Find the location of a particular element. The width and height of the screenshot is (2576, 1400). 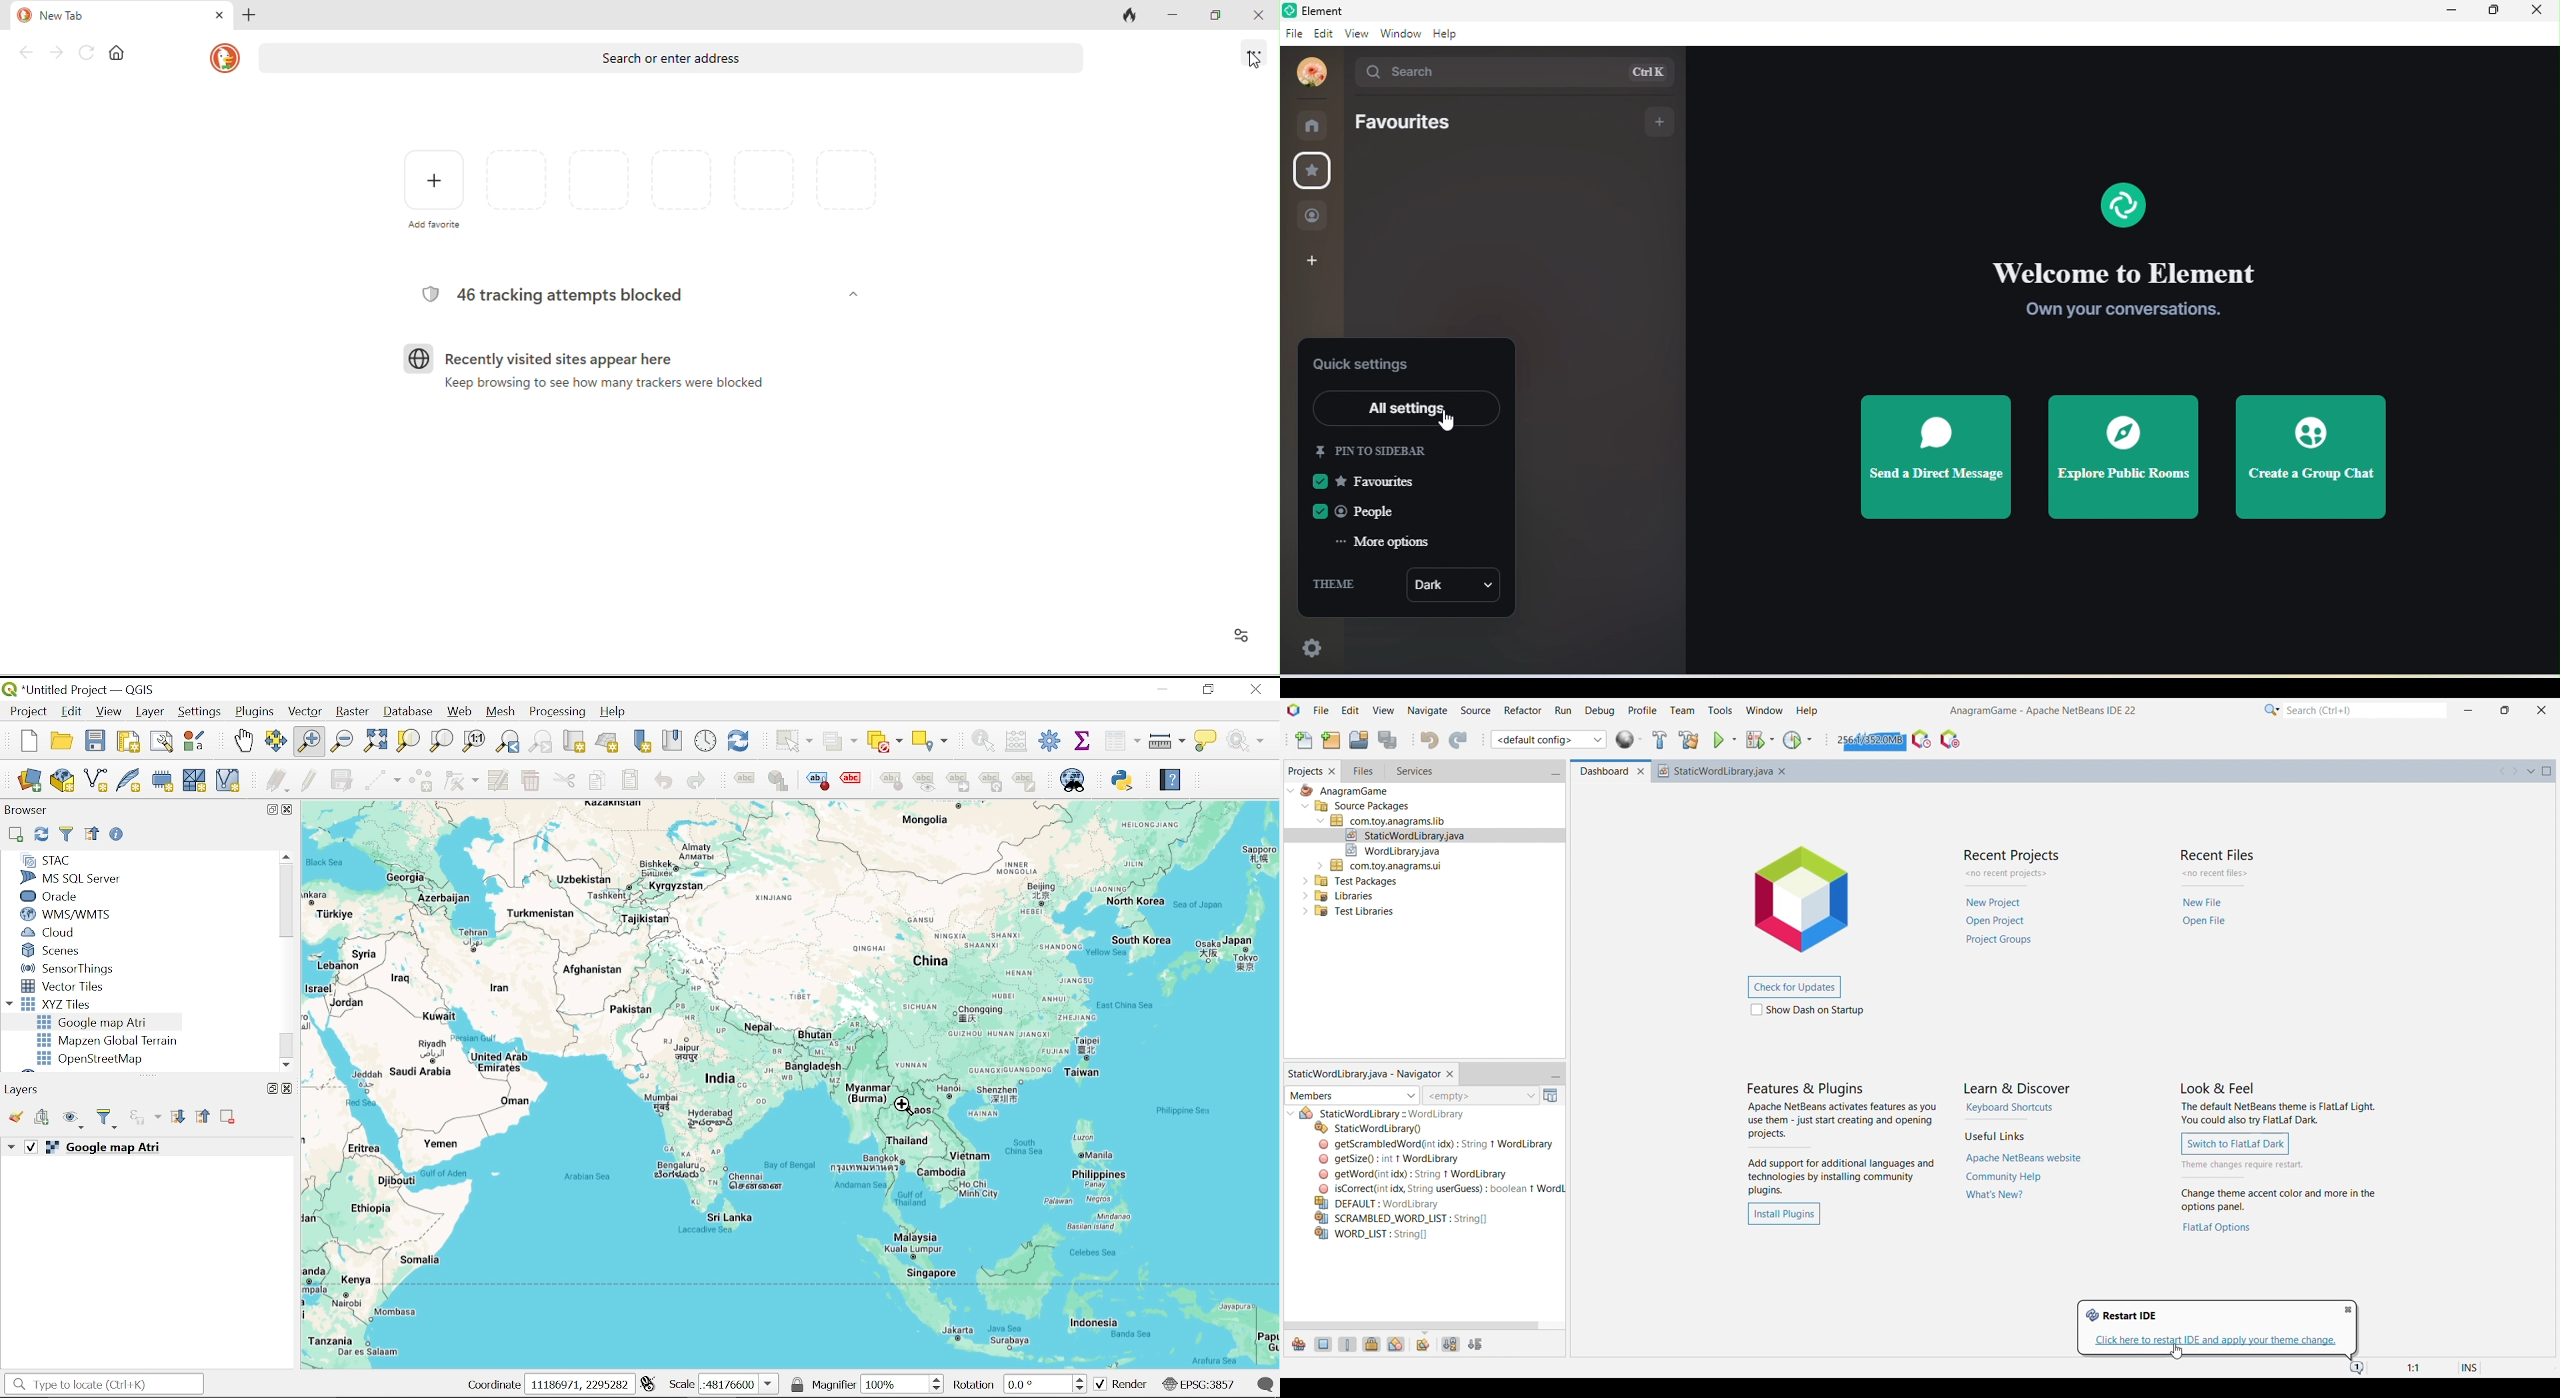

Deelect features form all layers is located at coordinates (885, 742).